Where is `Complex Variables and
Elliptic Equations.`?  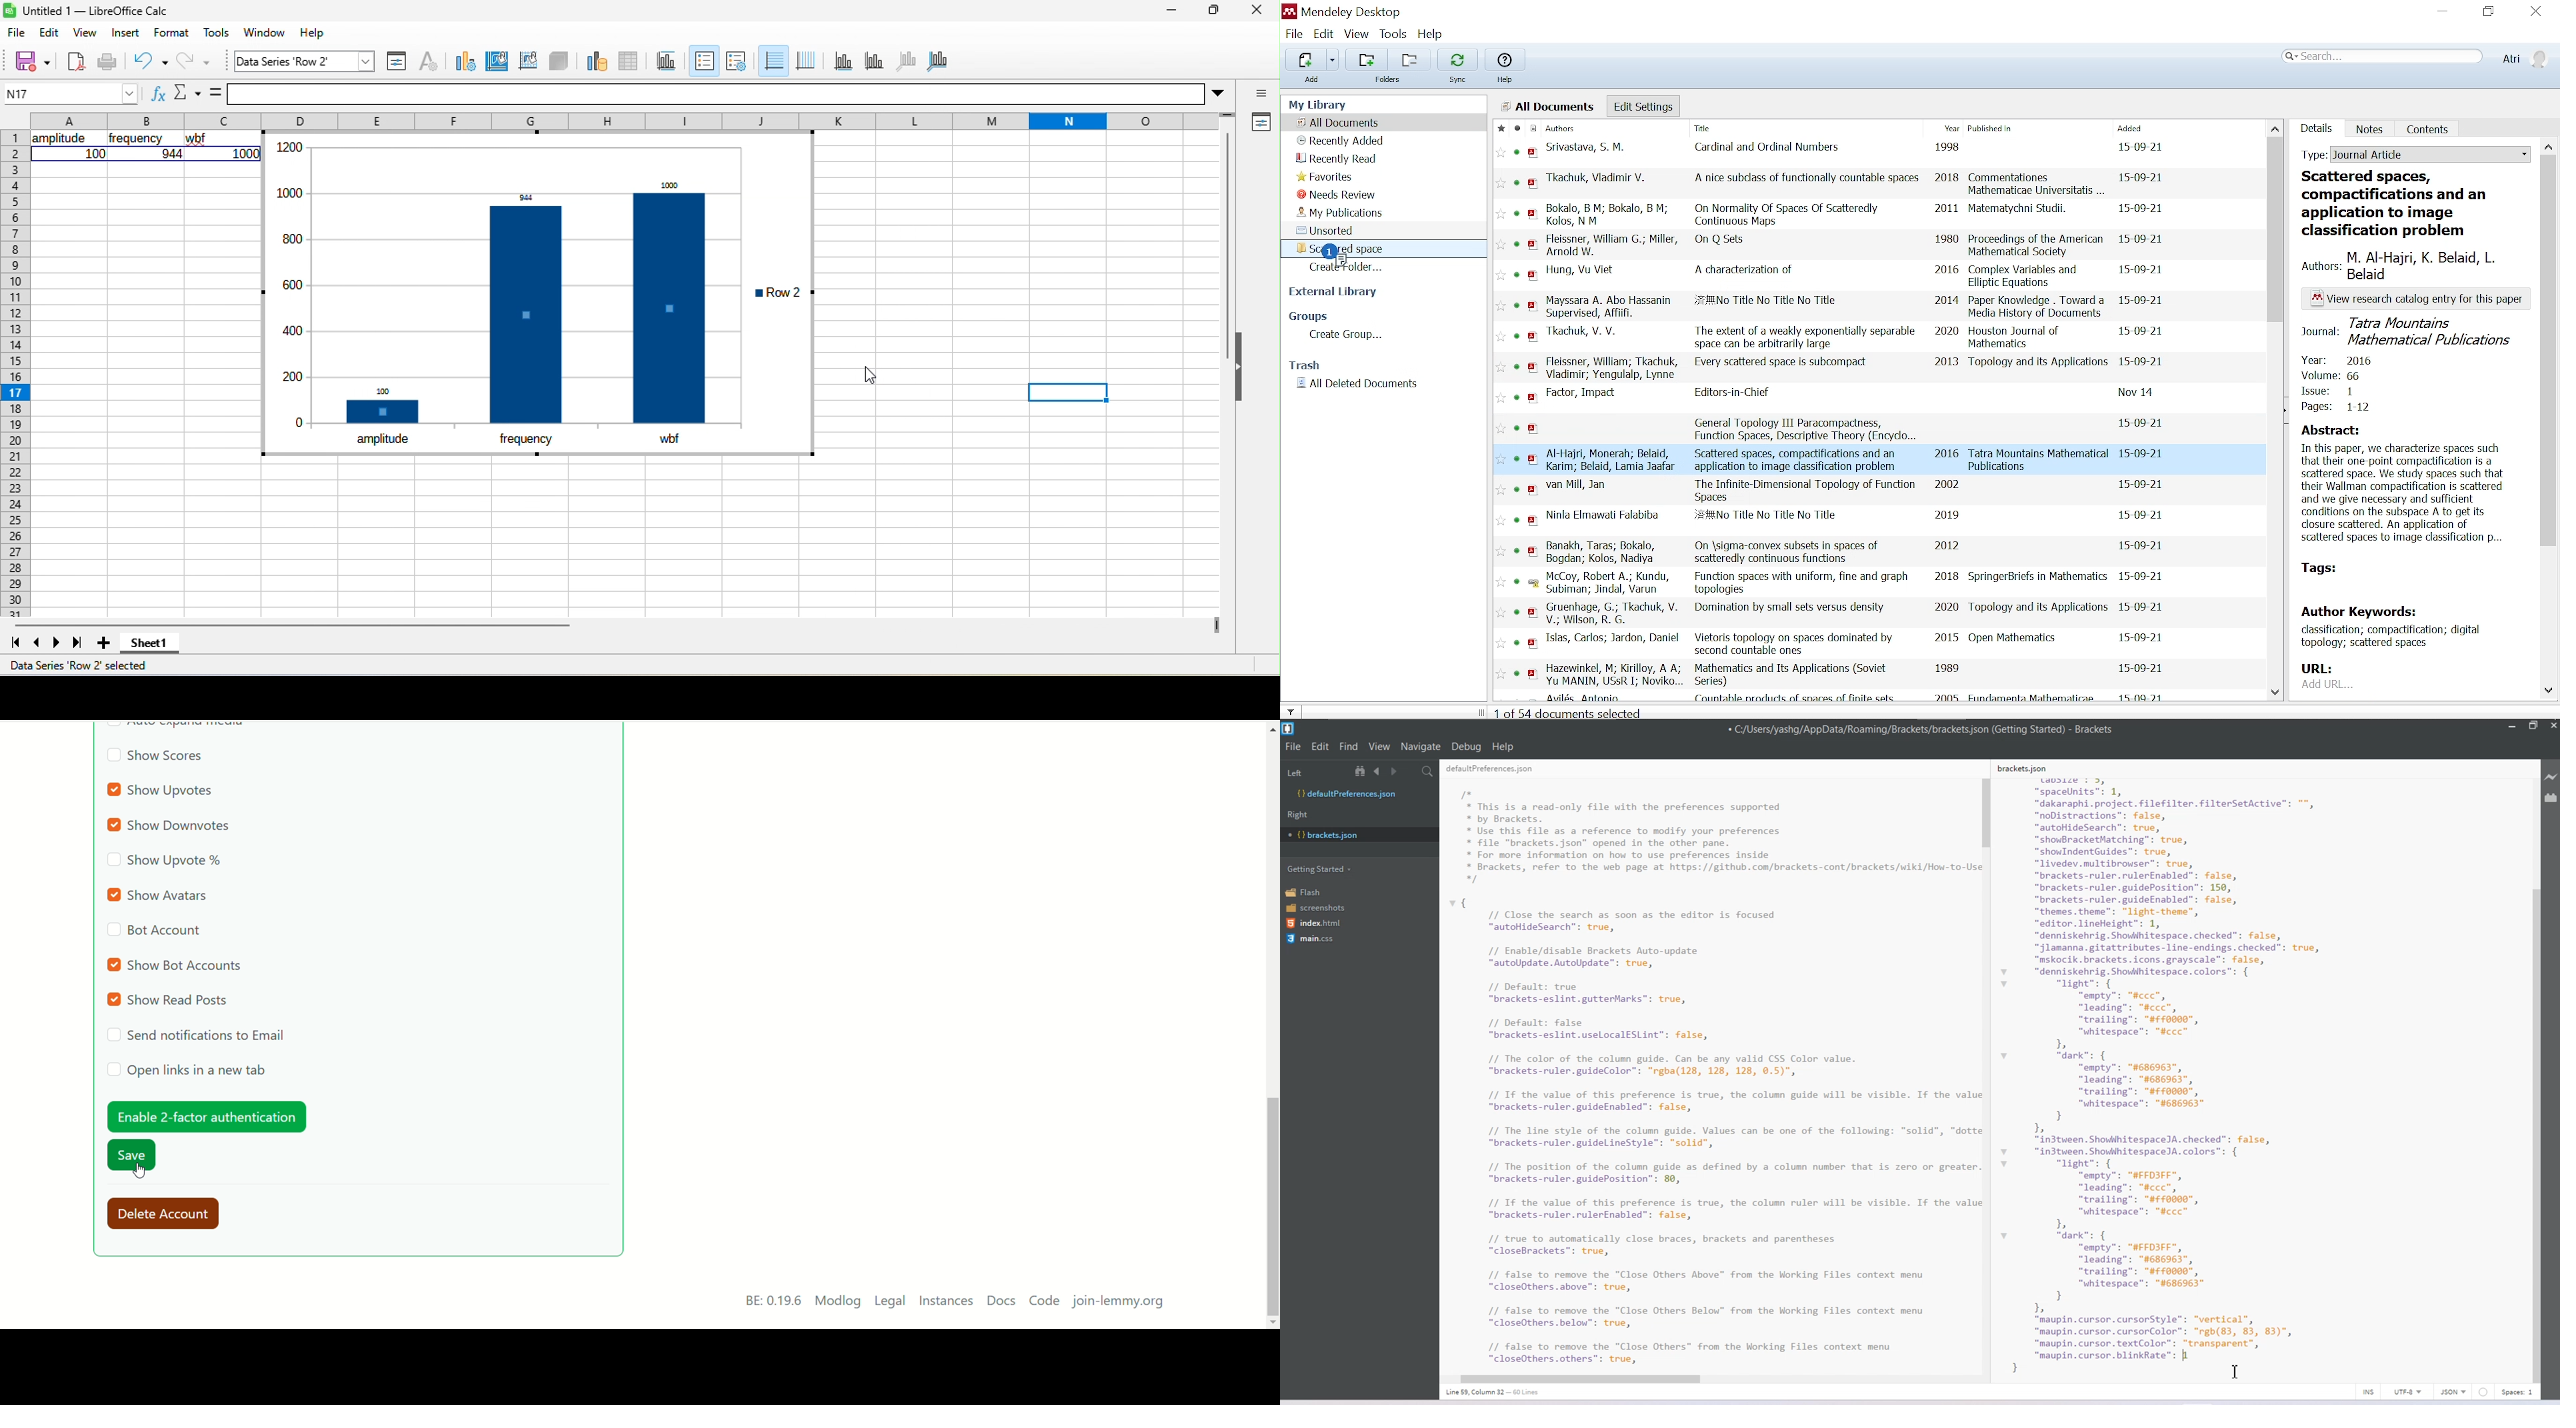 Complex Variables and
Elliptic Equations. is located at coordinates (2028, 277).